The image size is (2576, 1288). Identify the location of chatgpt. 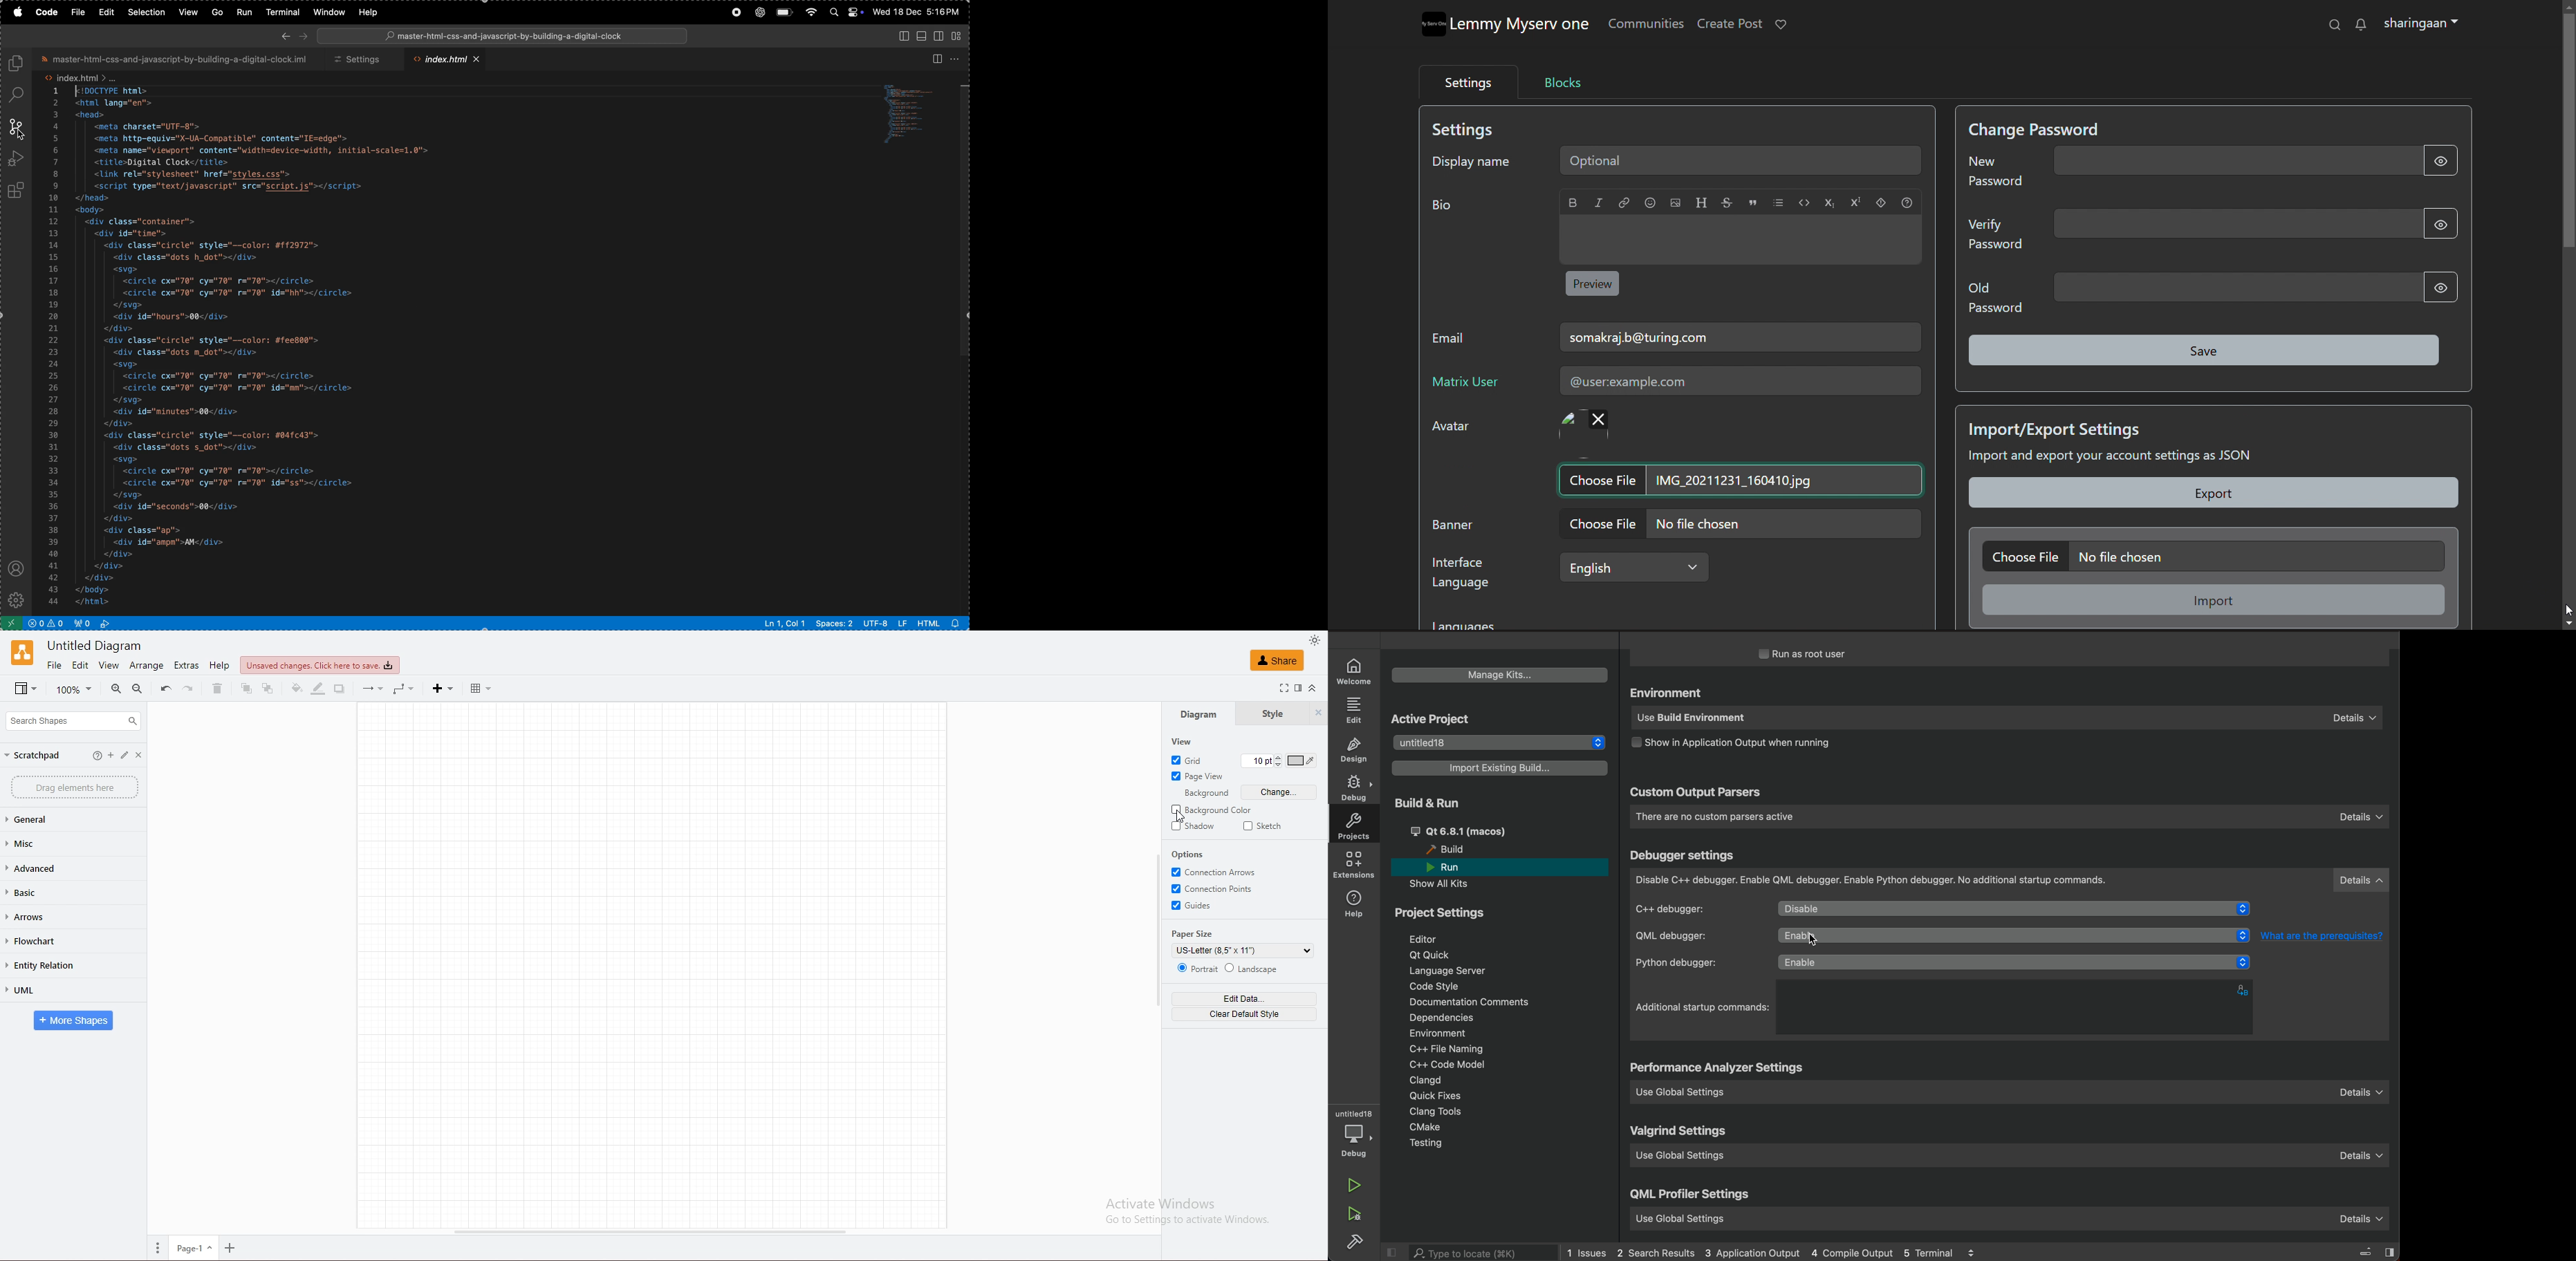
(758, 13).